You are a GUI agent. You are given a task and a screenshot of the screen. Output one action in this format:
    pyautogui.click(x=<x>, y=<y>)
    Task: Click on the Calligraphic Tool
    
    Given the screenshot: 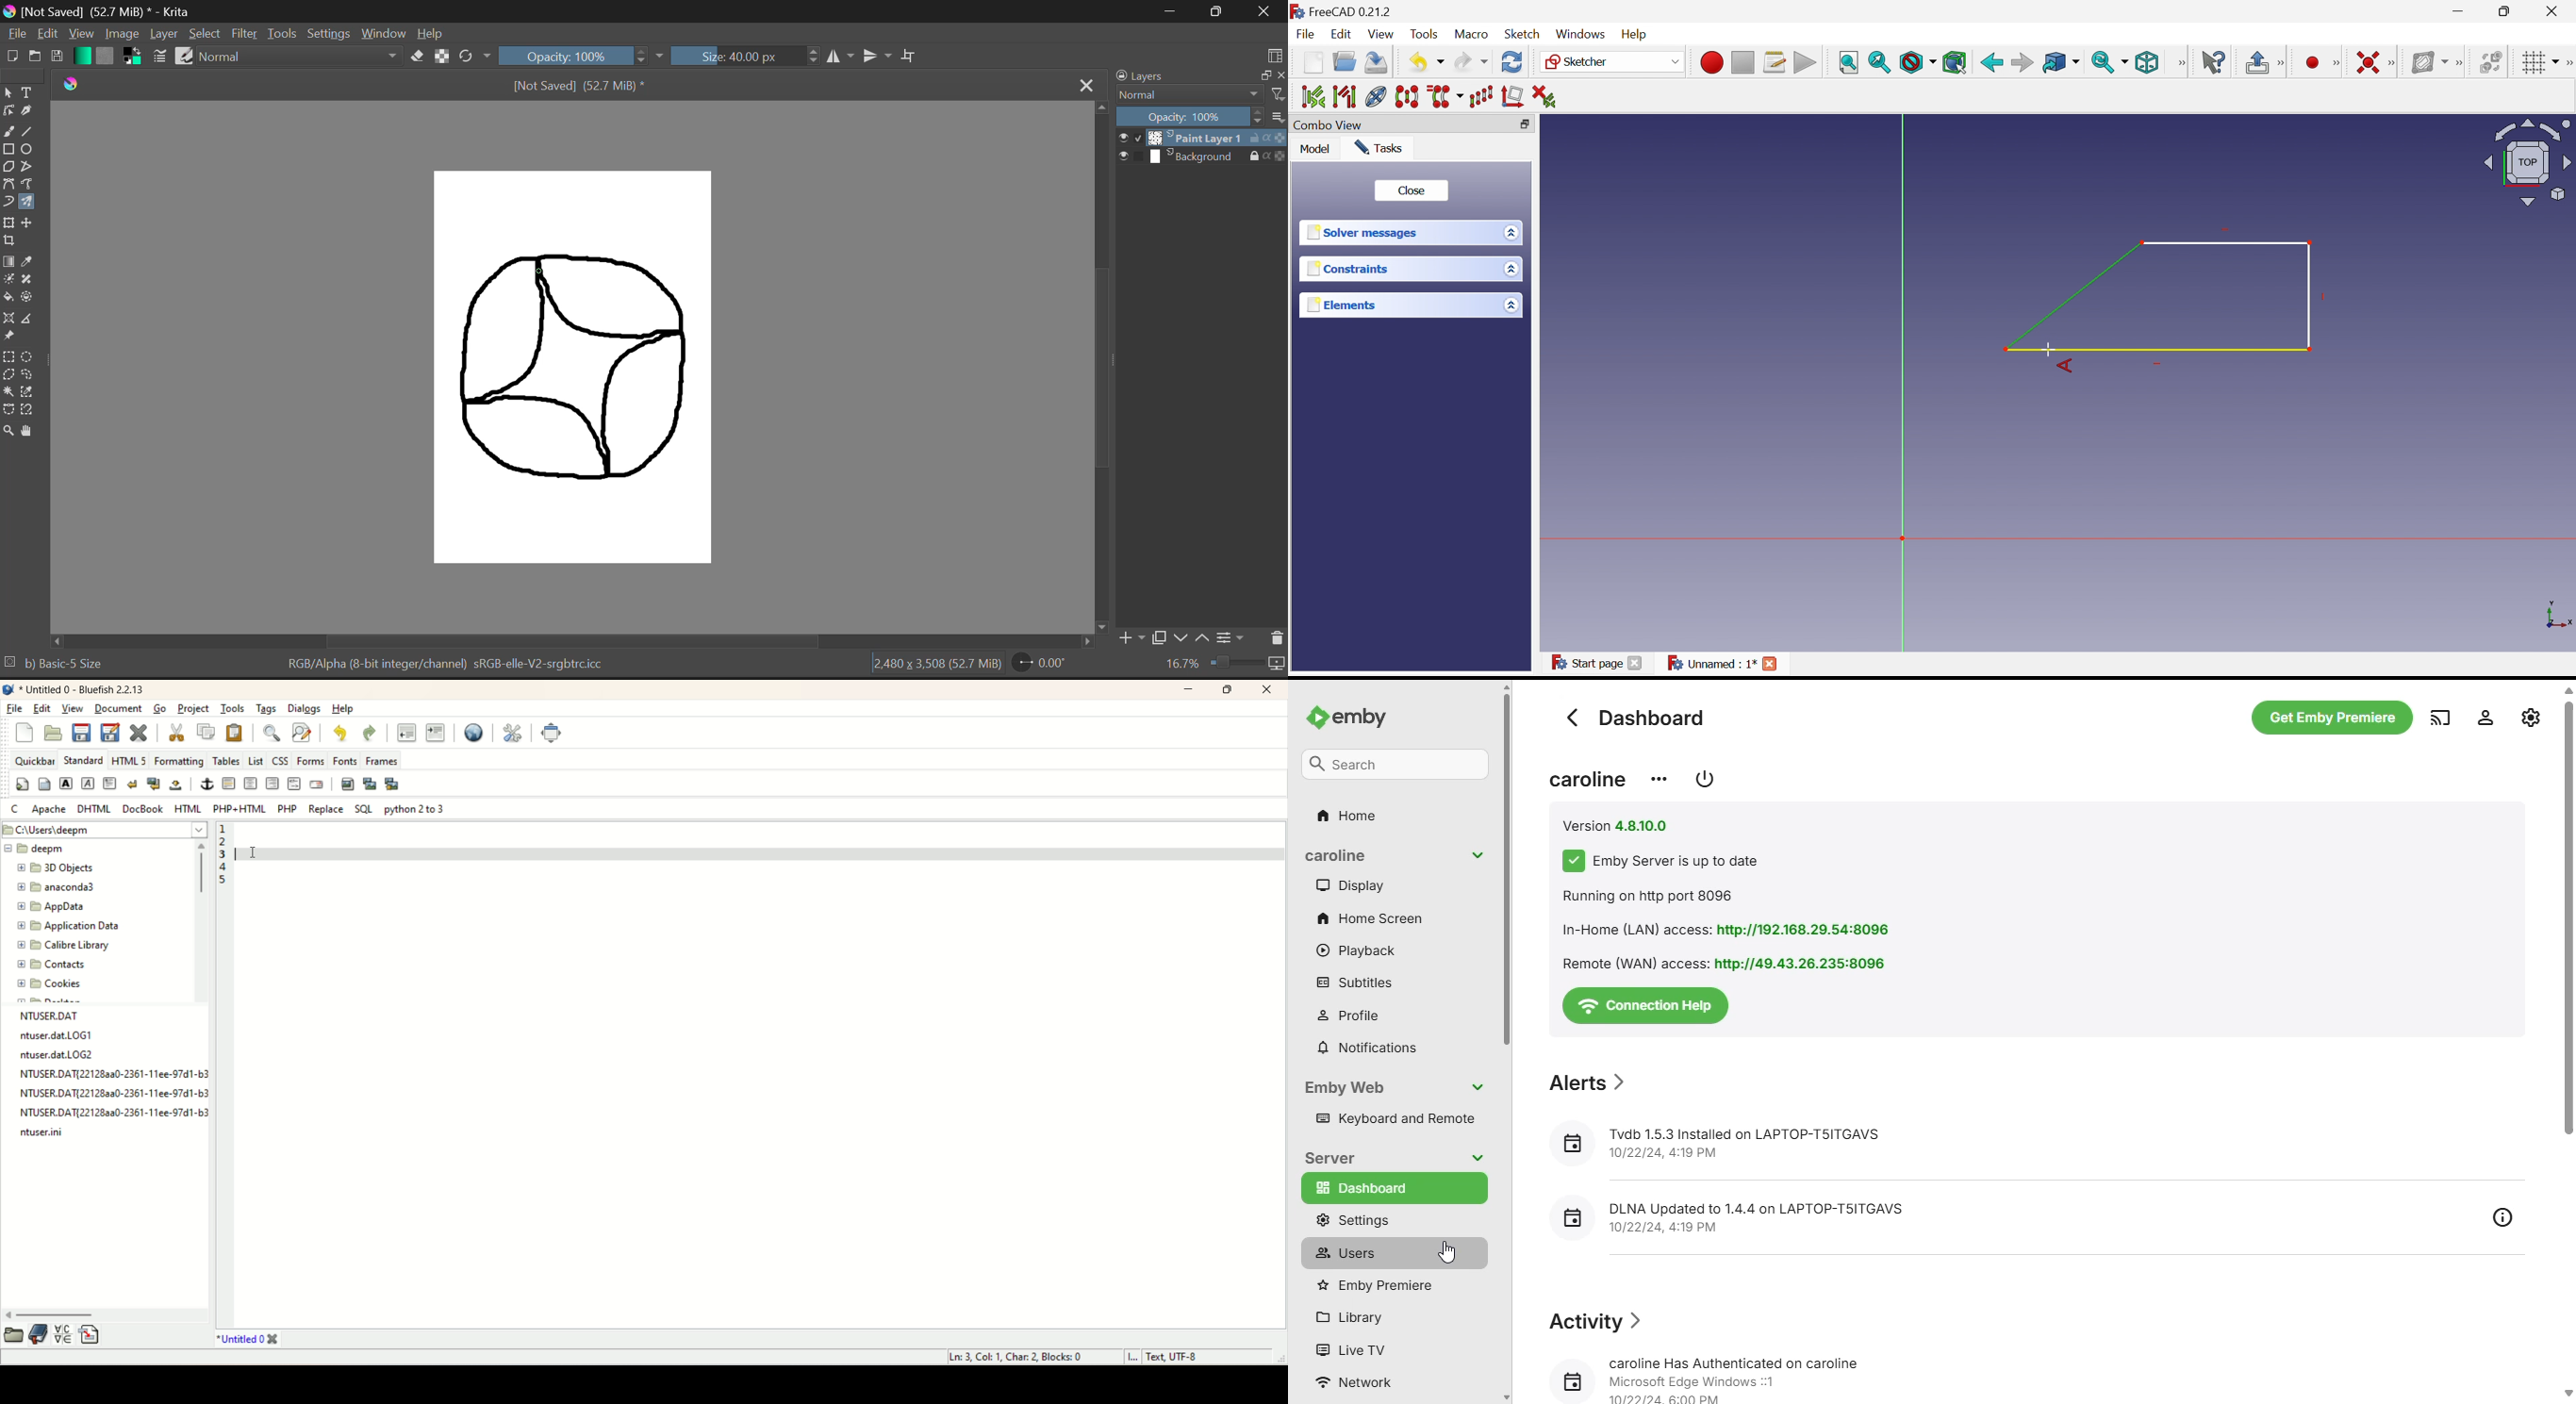 What is the action you would take?
    pyautogui.click(x=29, y=109)
    